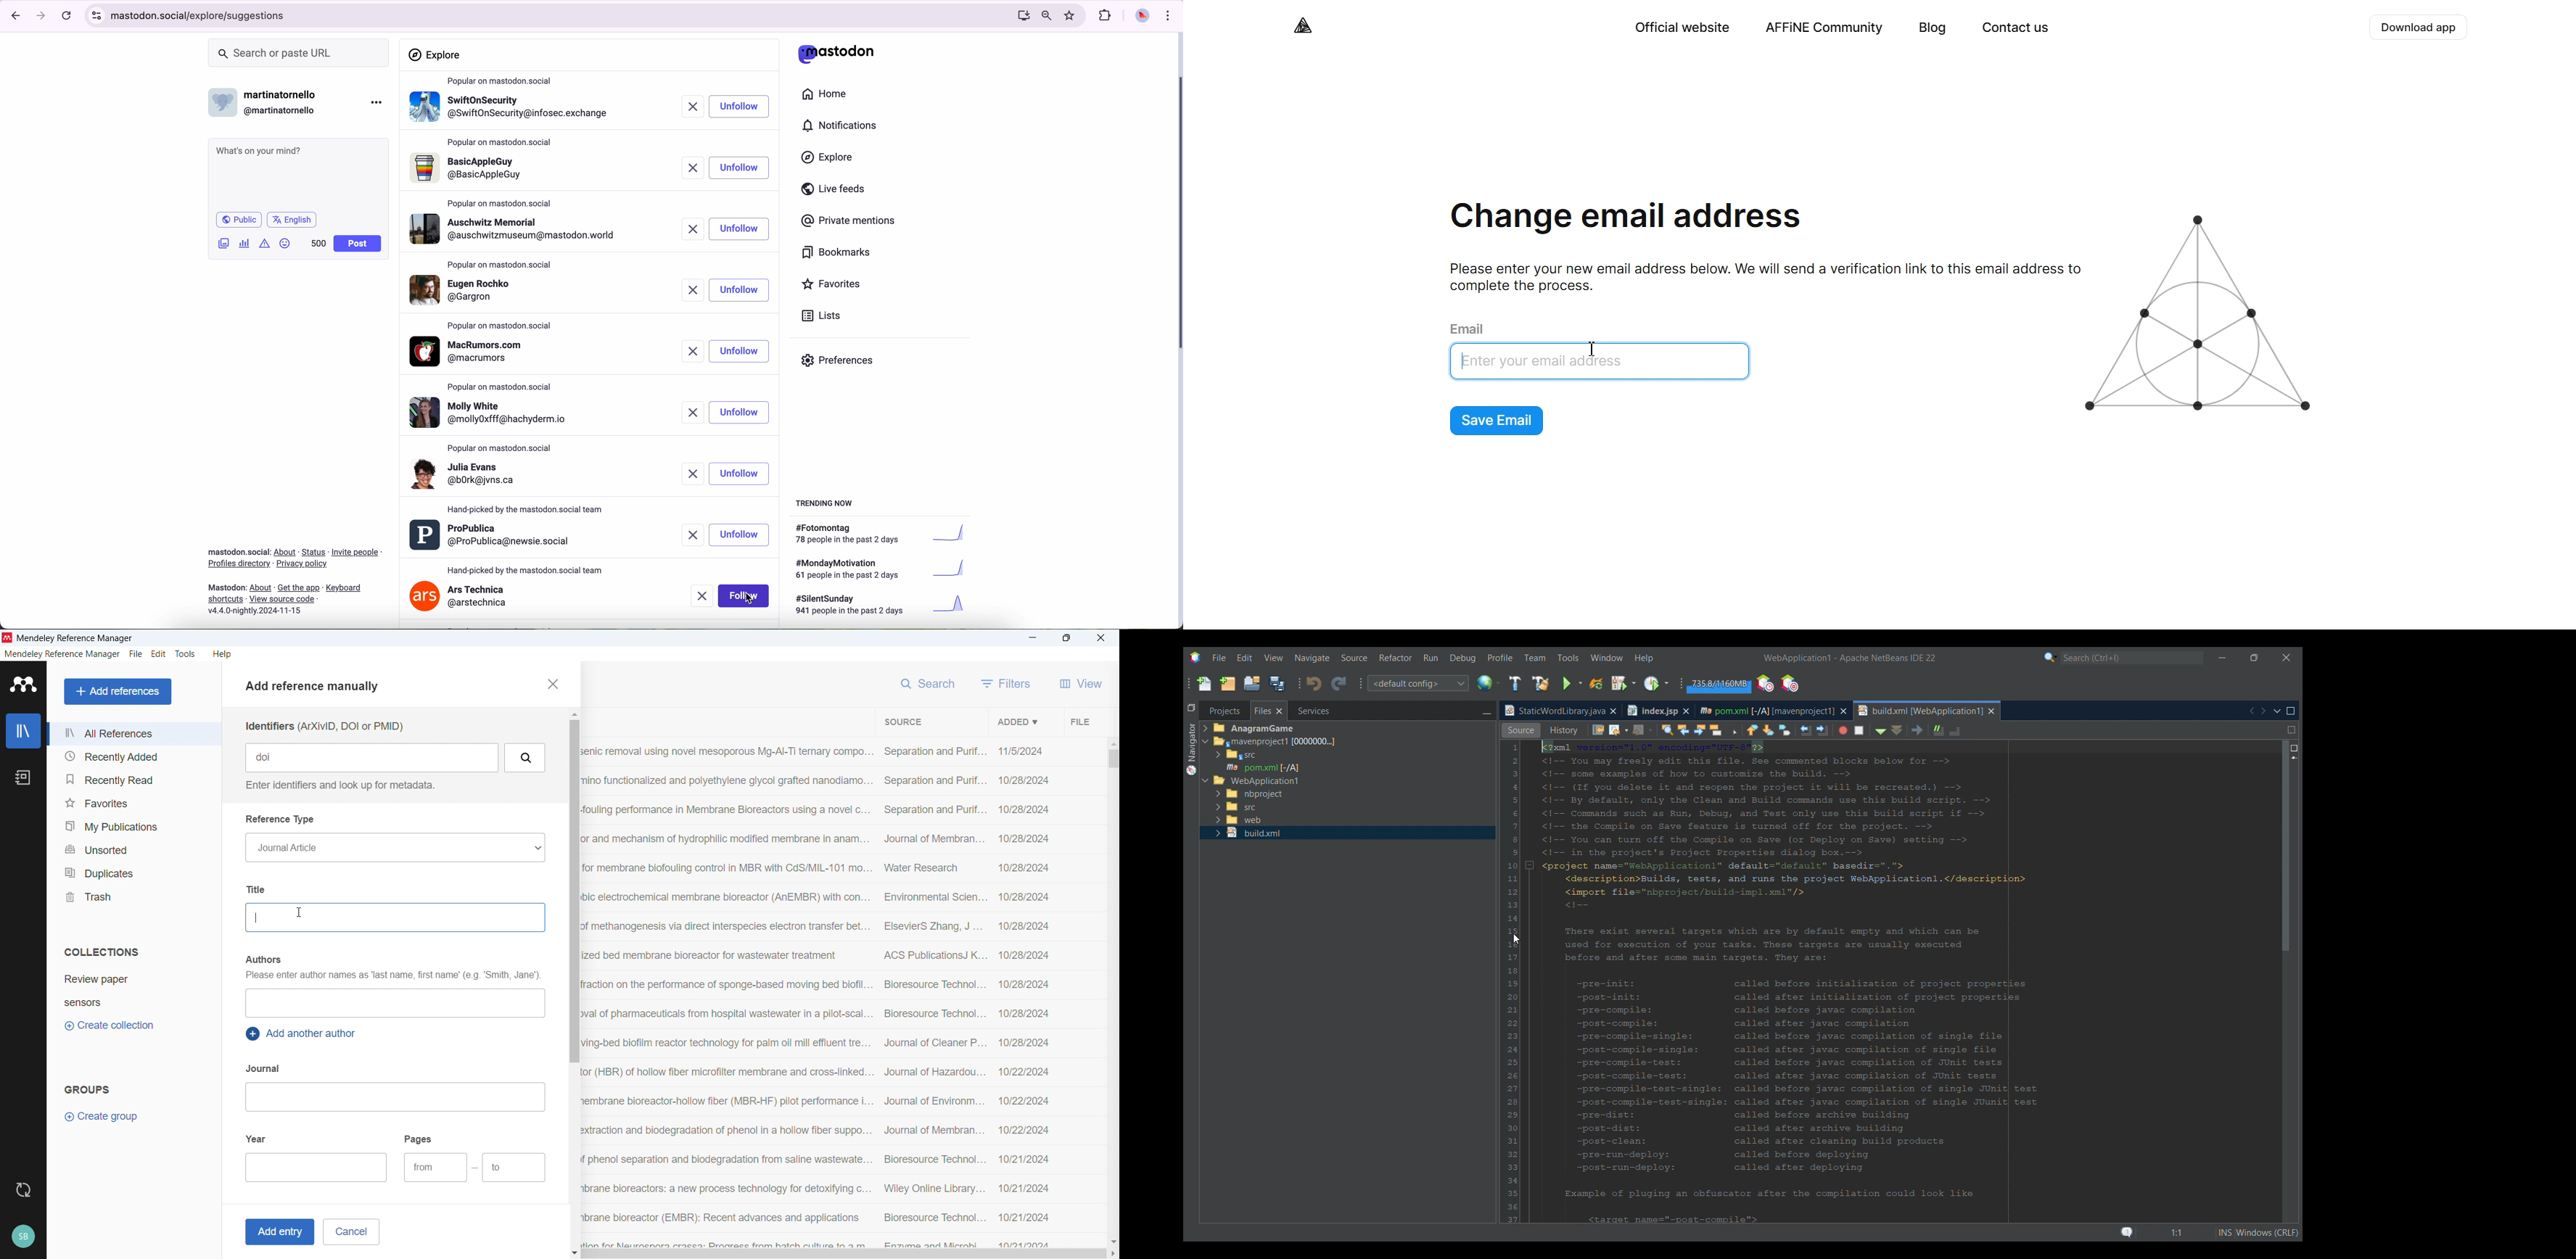 This screenshot has width=2576, height=1260. I want to click on Text cursor, so click(1467, 360).